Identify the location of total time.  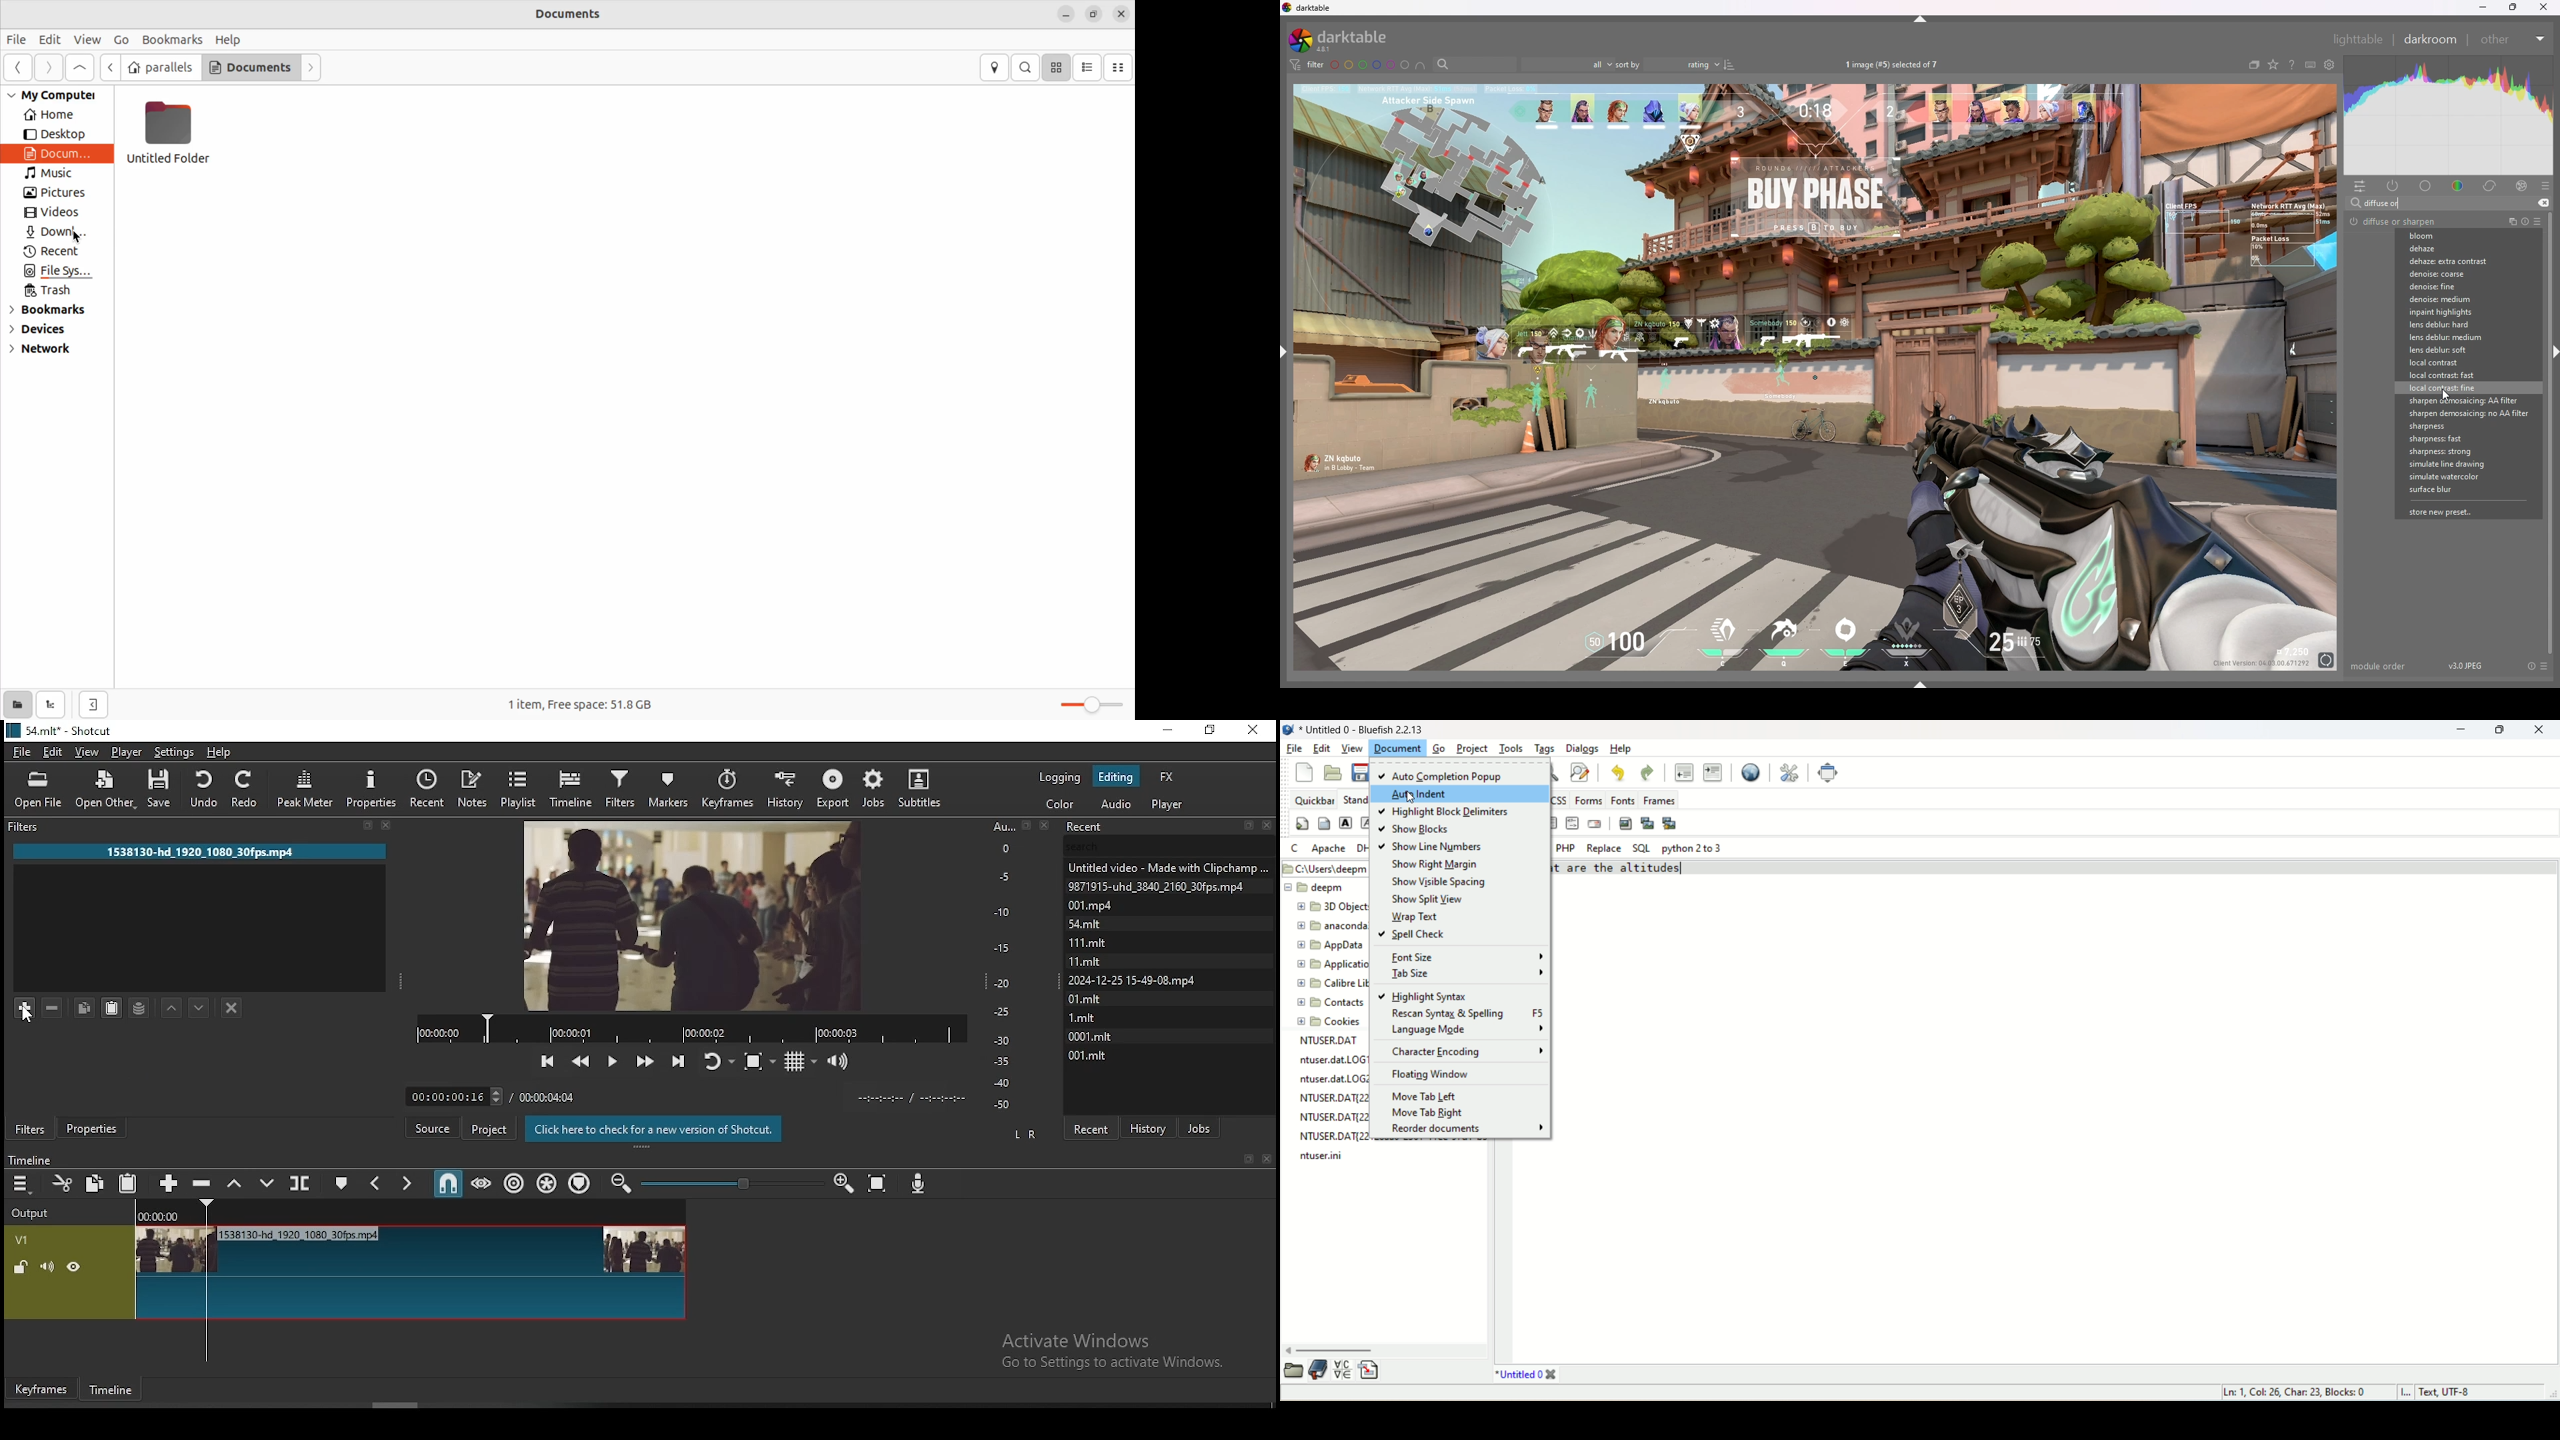
(547, 1096).